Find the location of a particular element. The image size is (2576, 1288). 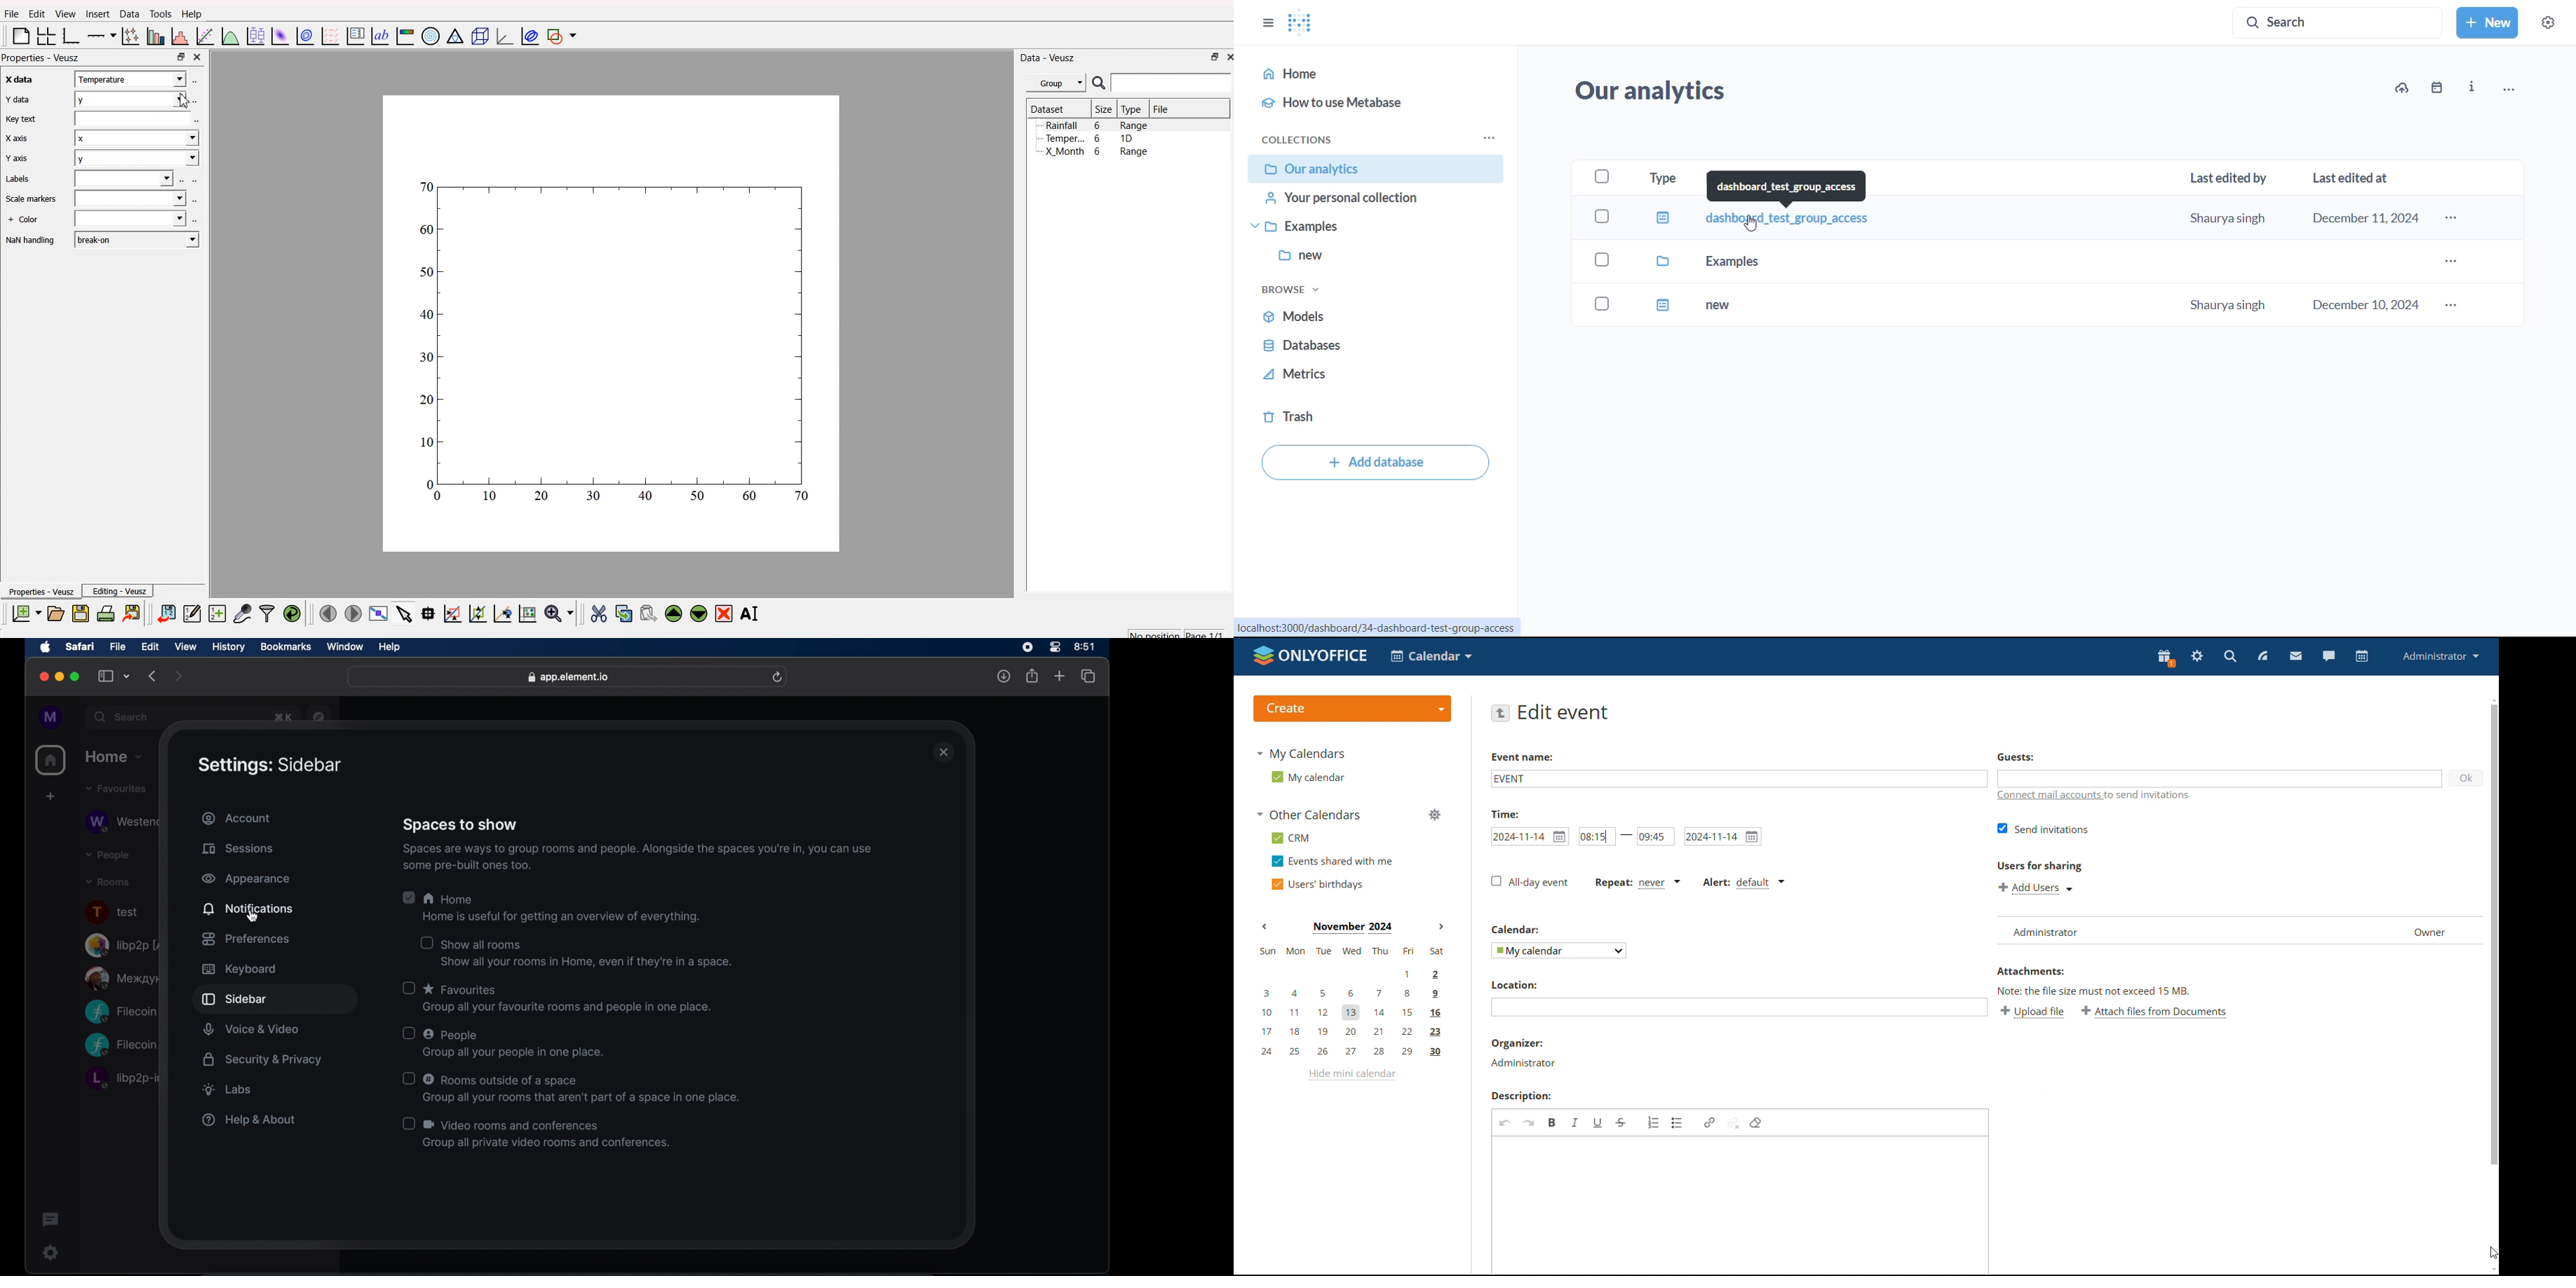

Tools is located at coordinates (160, 13).